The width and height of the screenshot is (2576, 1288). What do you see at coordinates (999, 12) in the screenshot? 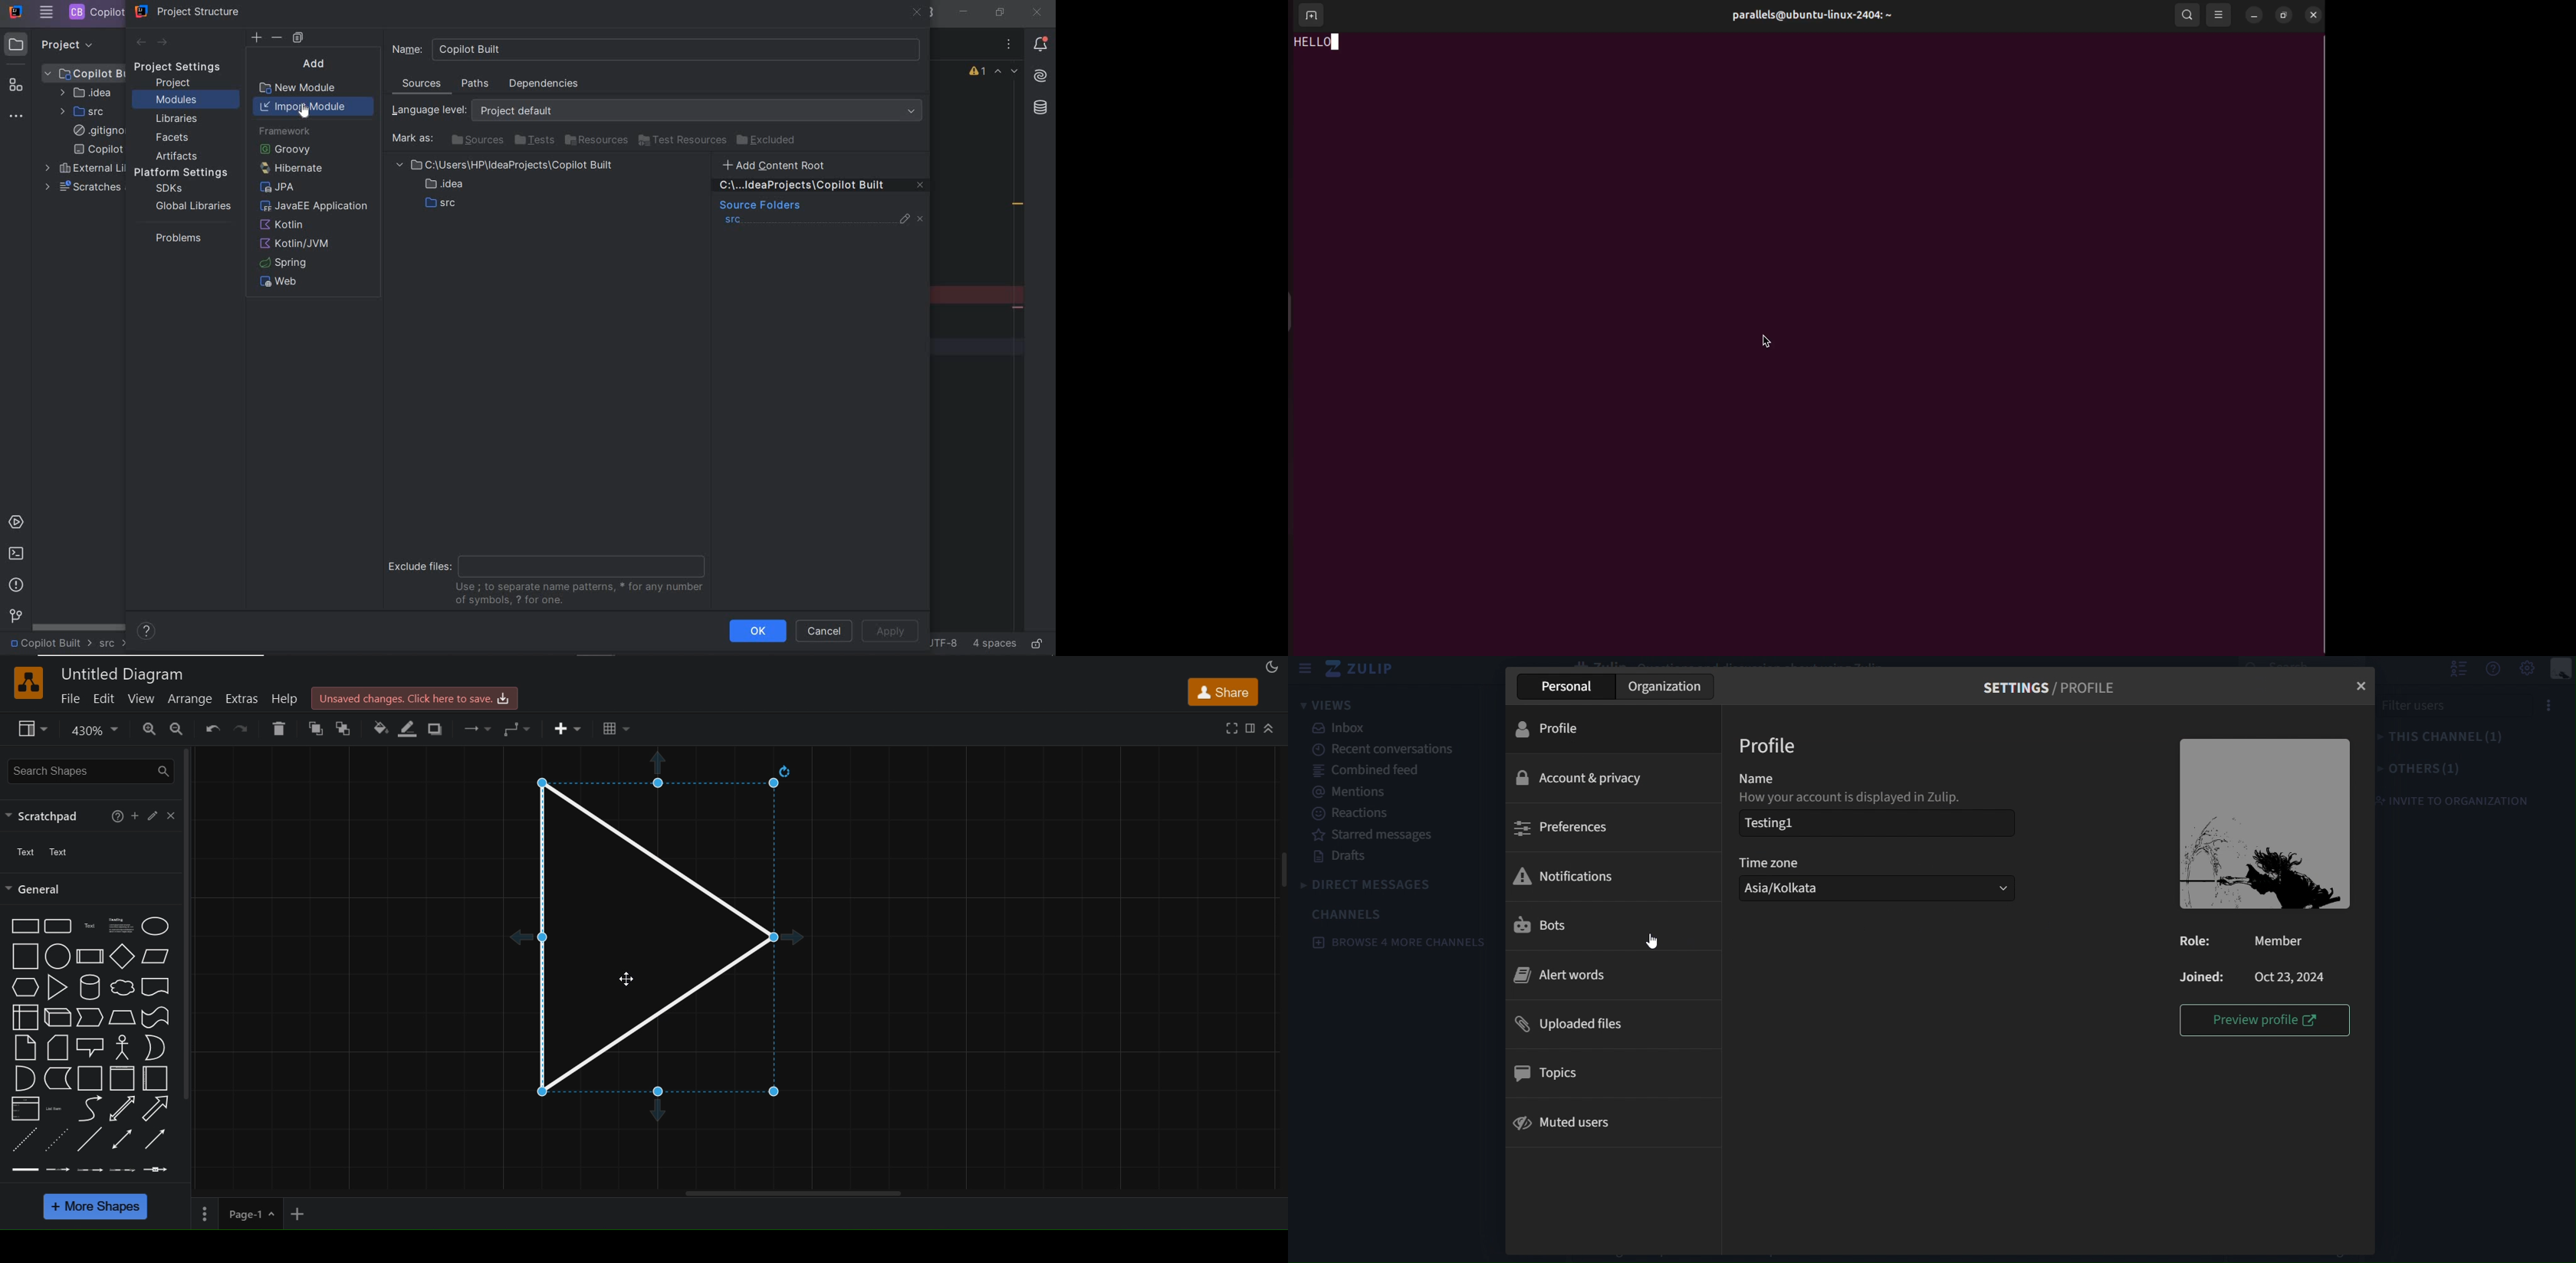
I see `restore down` at bounding box center [999, 12].